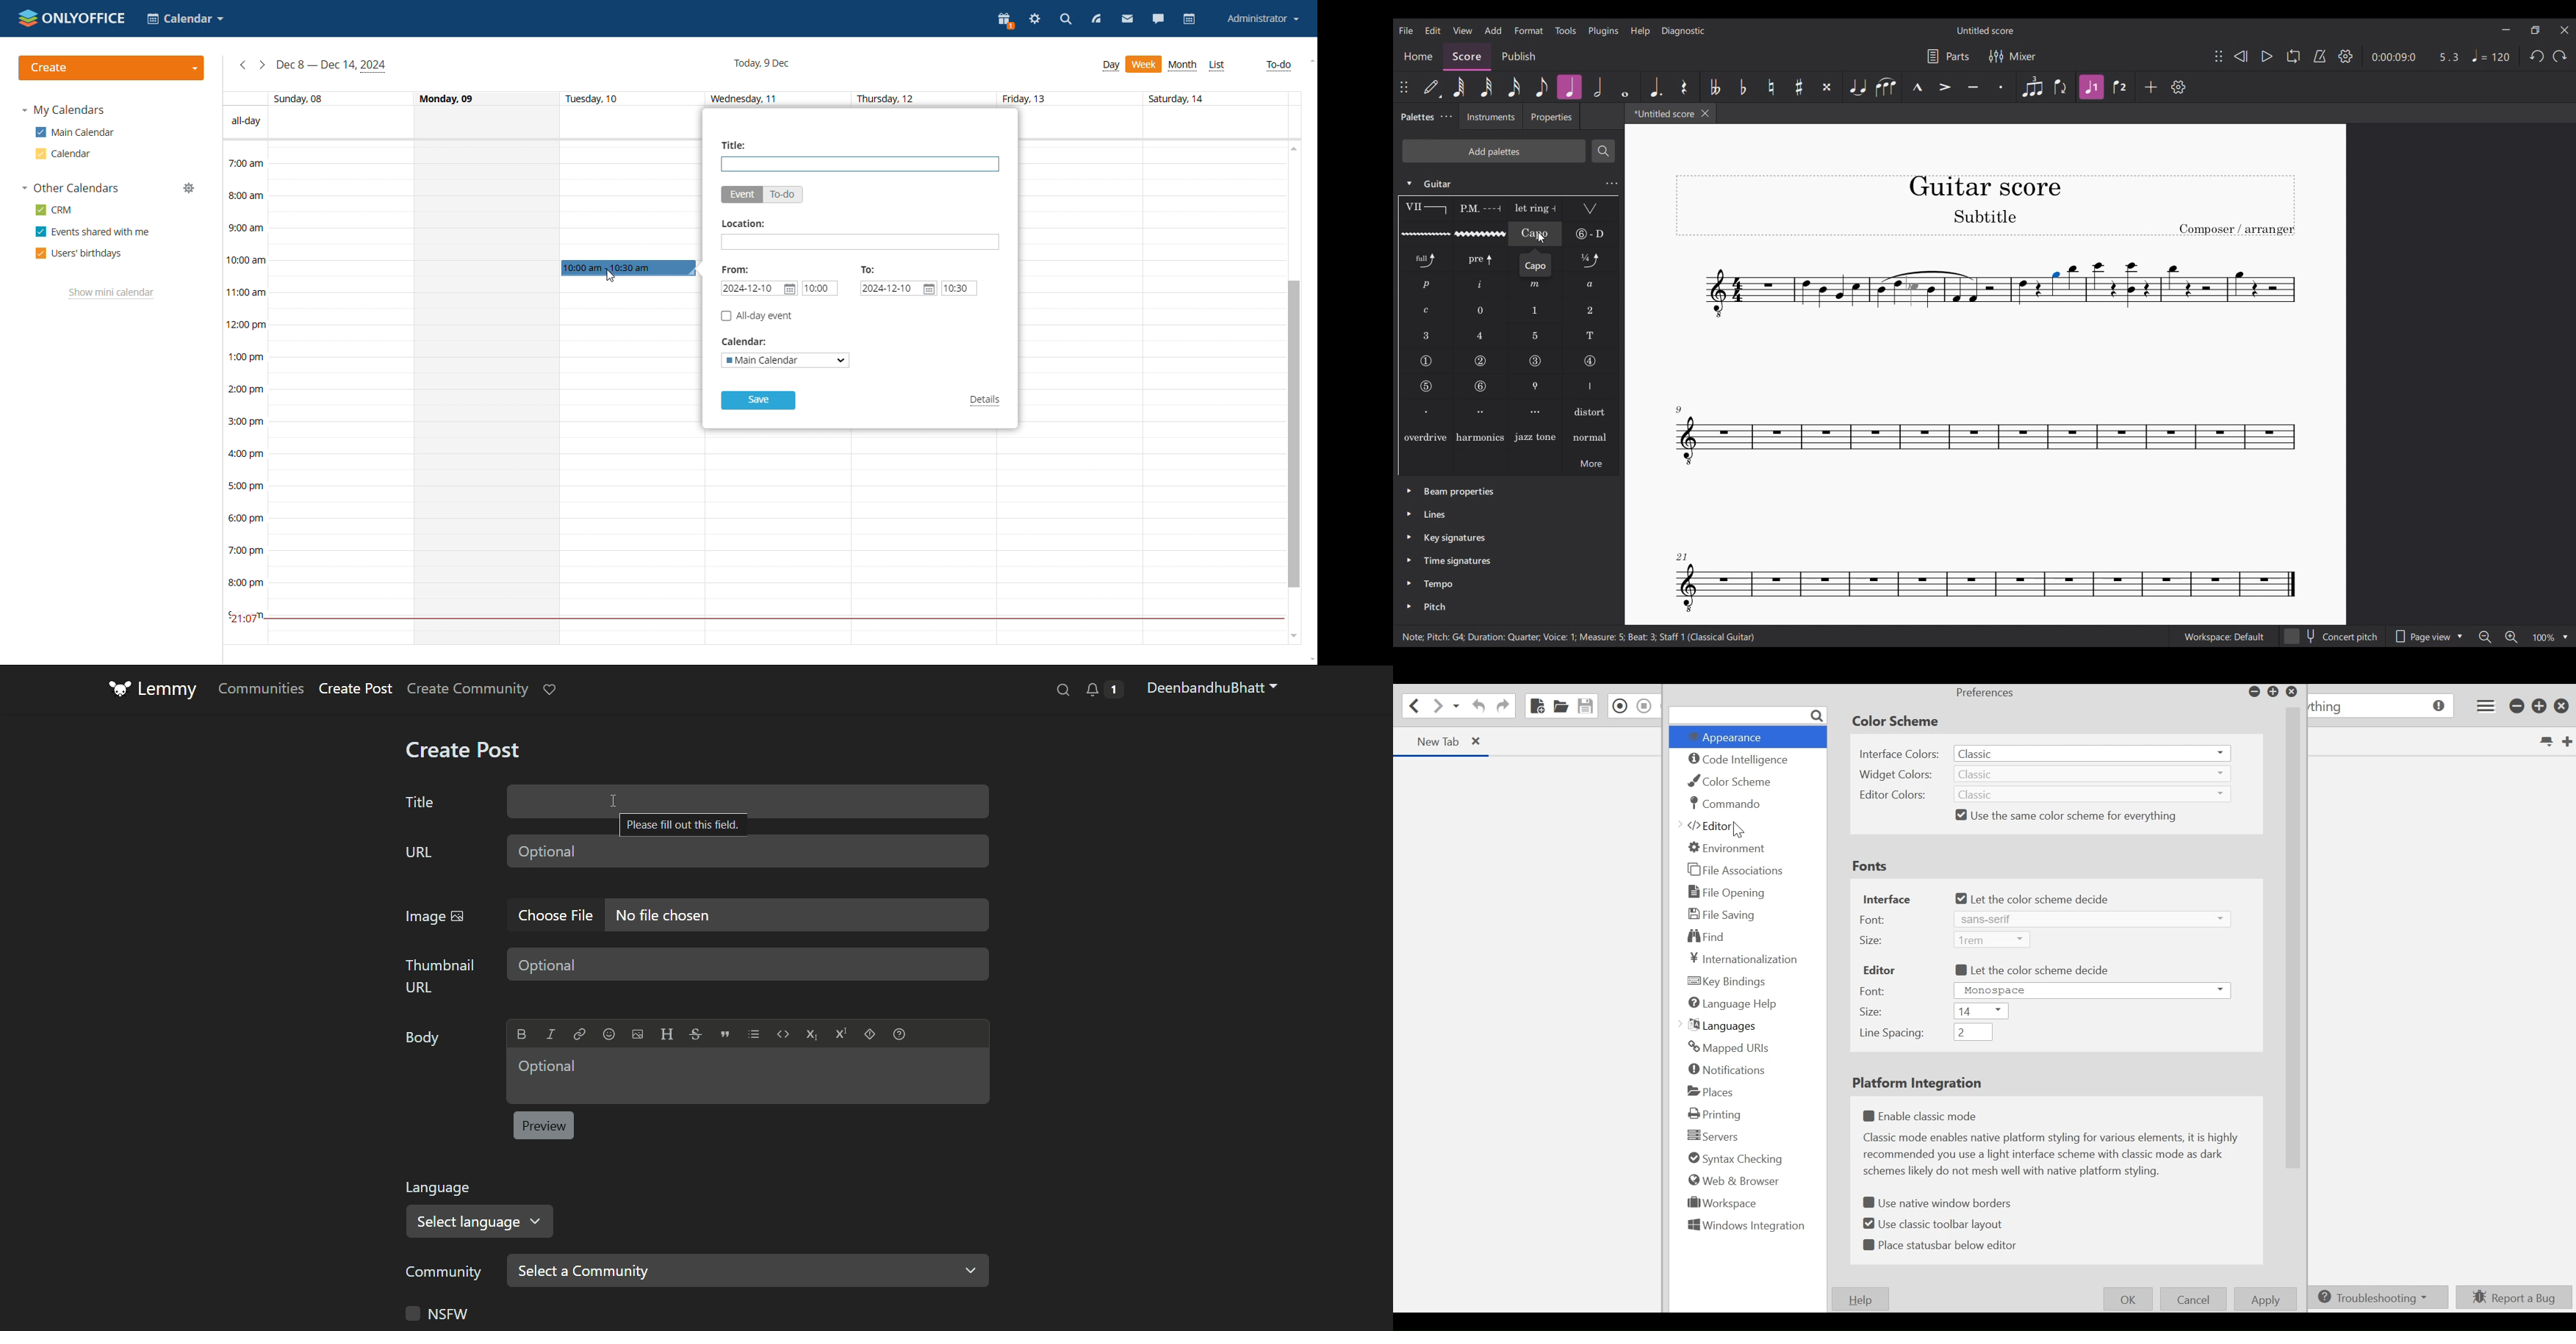 The image size is (2576, 1344). What do you see at coordinates (1603, 151) in the screenshot?
I see `Search` at bounding box center [1603, 151].